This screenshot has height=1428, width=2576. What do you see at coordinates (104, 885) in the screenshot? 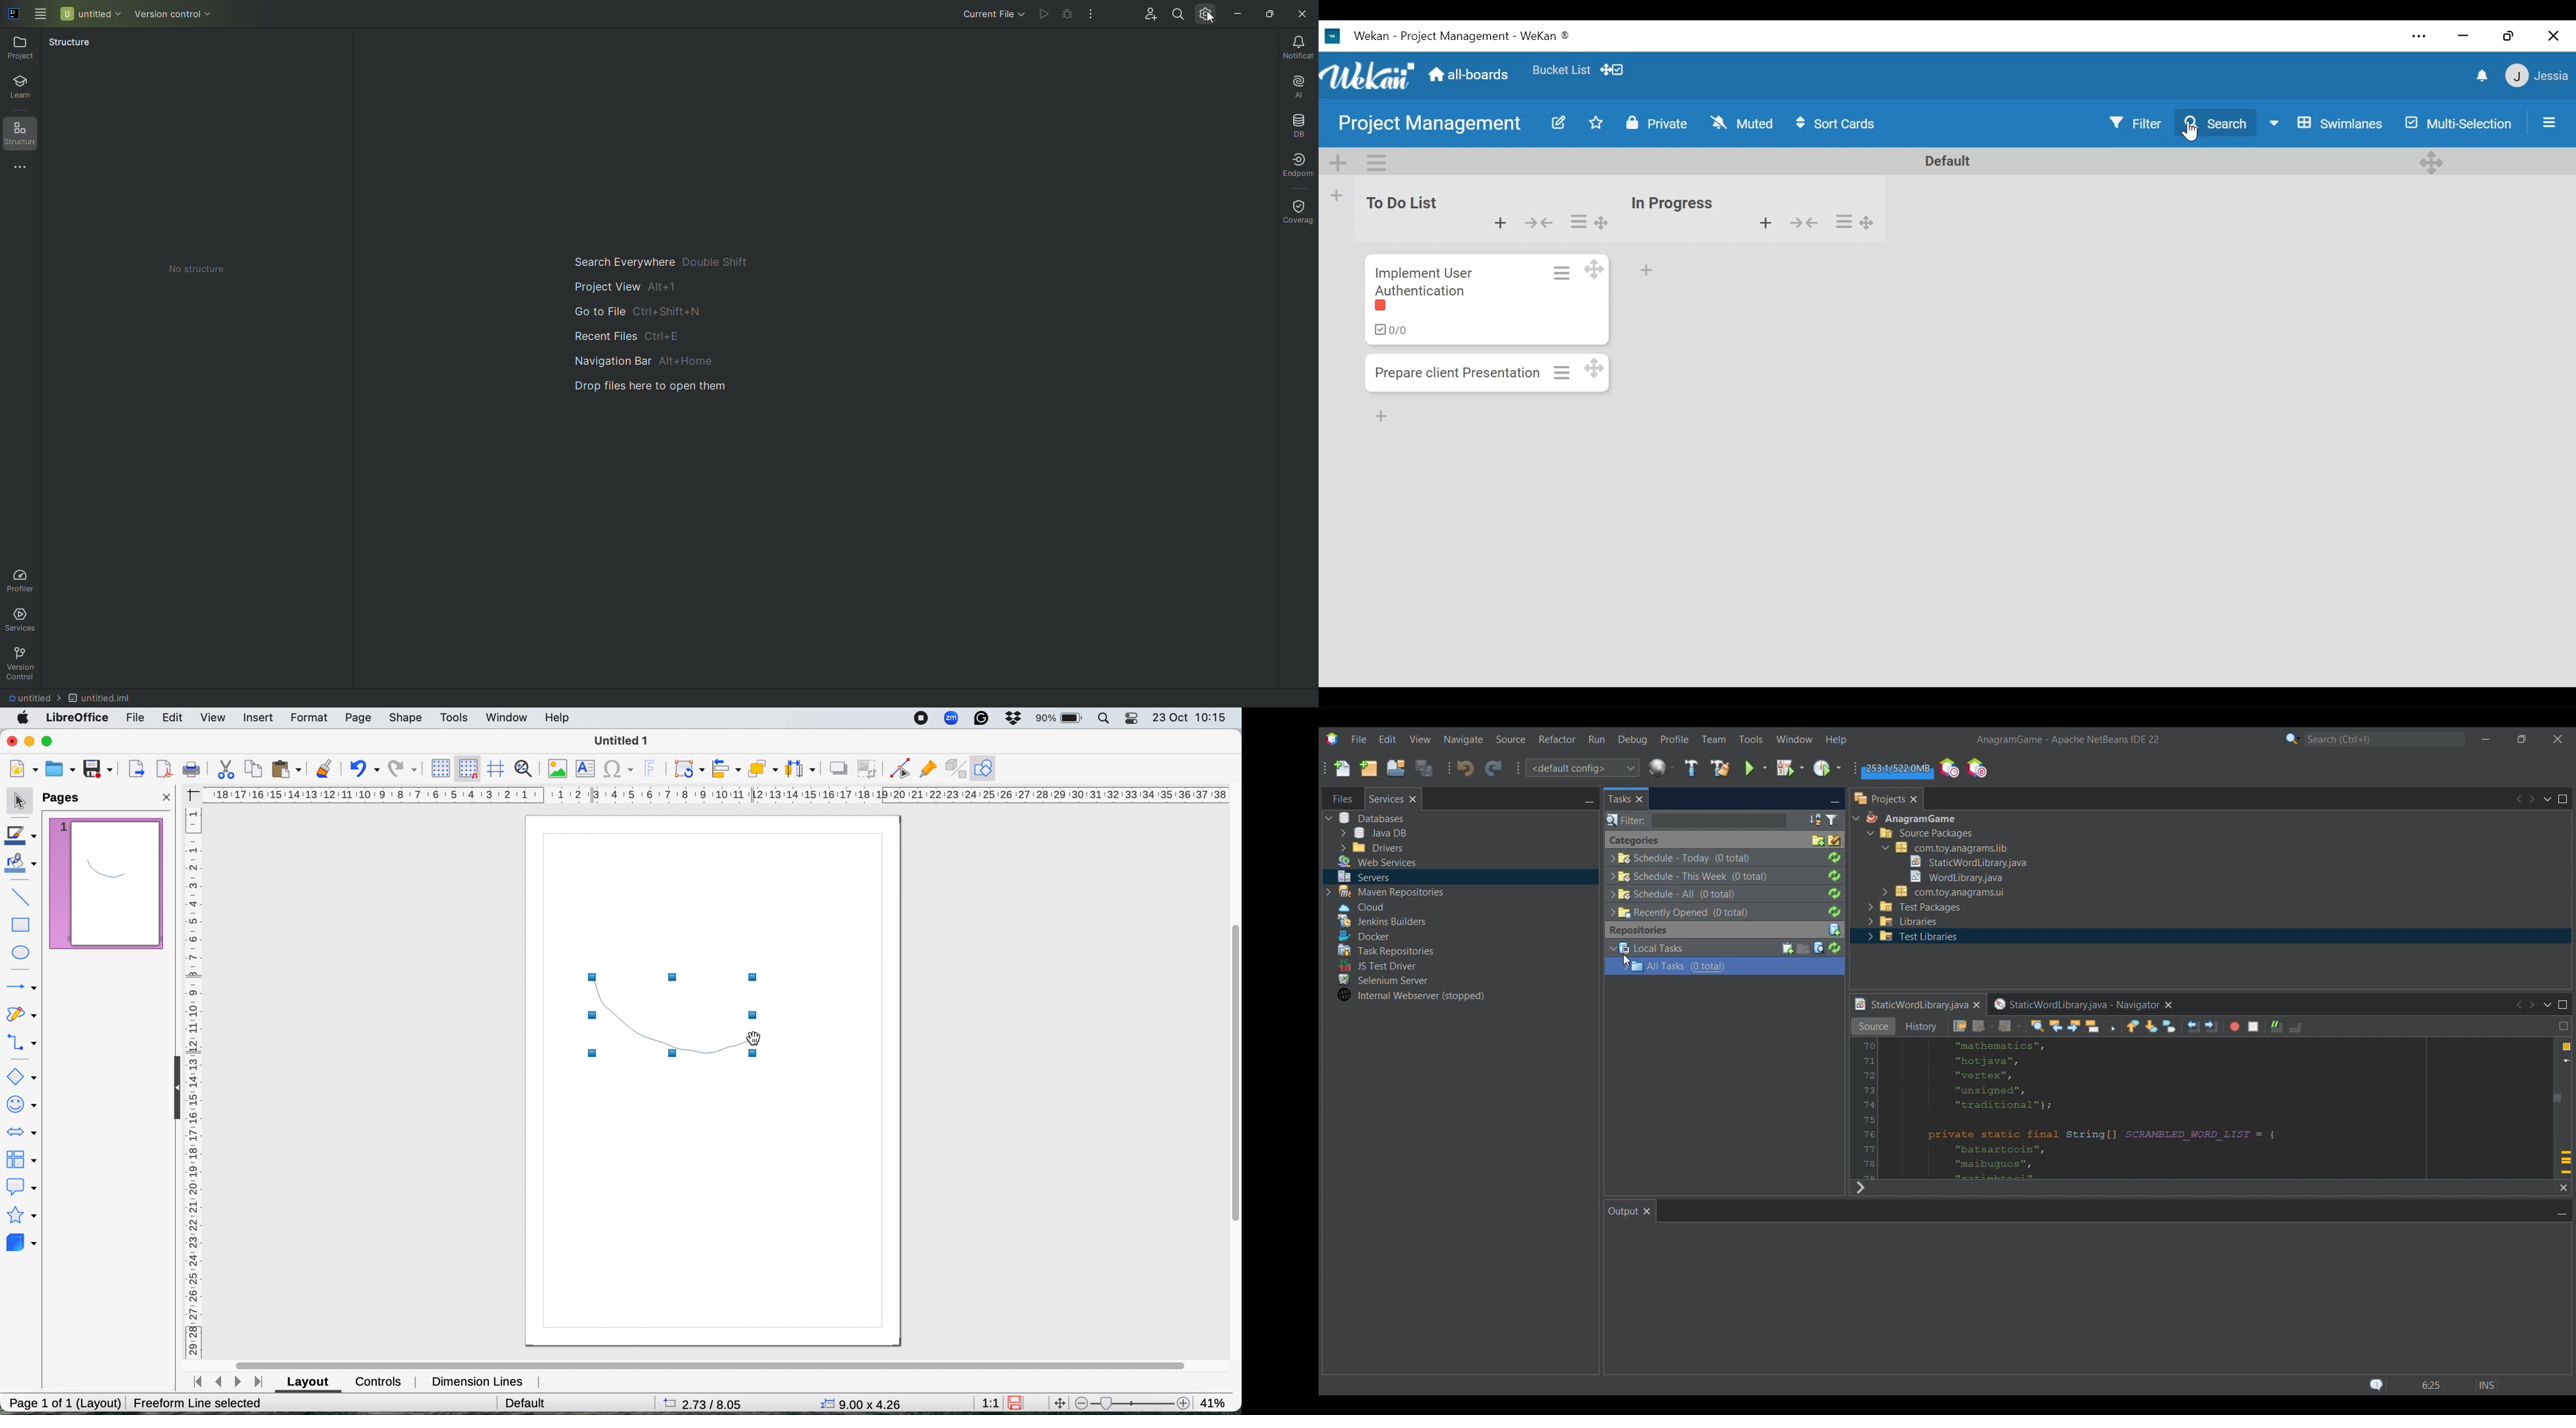
I see `current page` at bounding box center [104, 885].